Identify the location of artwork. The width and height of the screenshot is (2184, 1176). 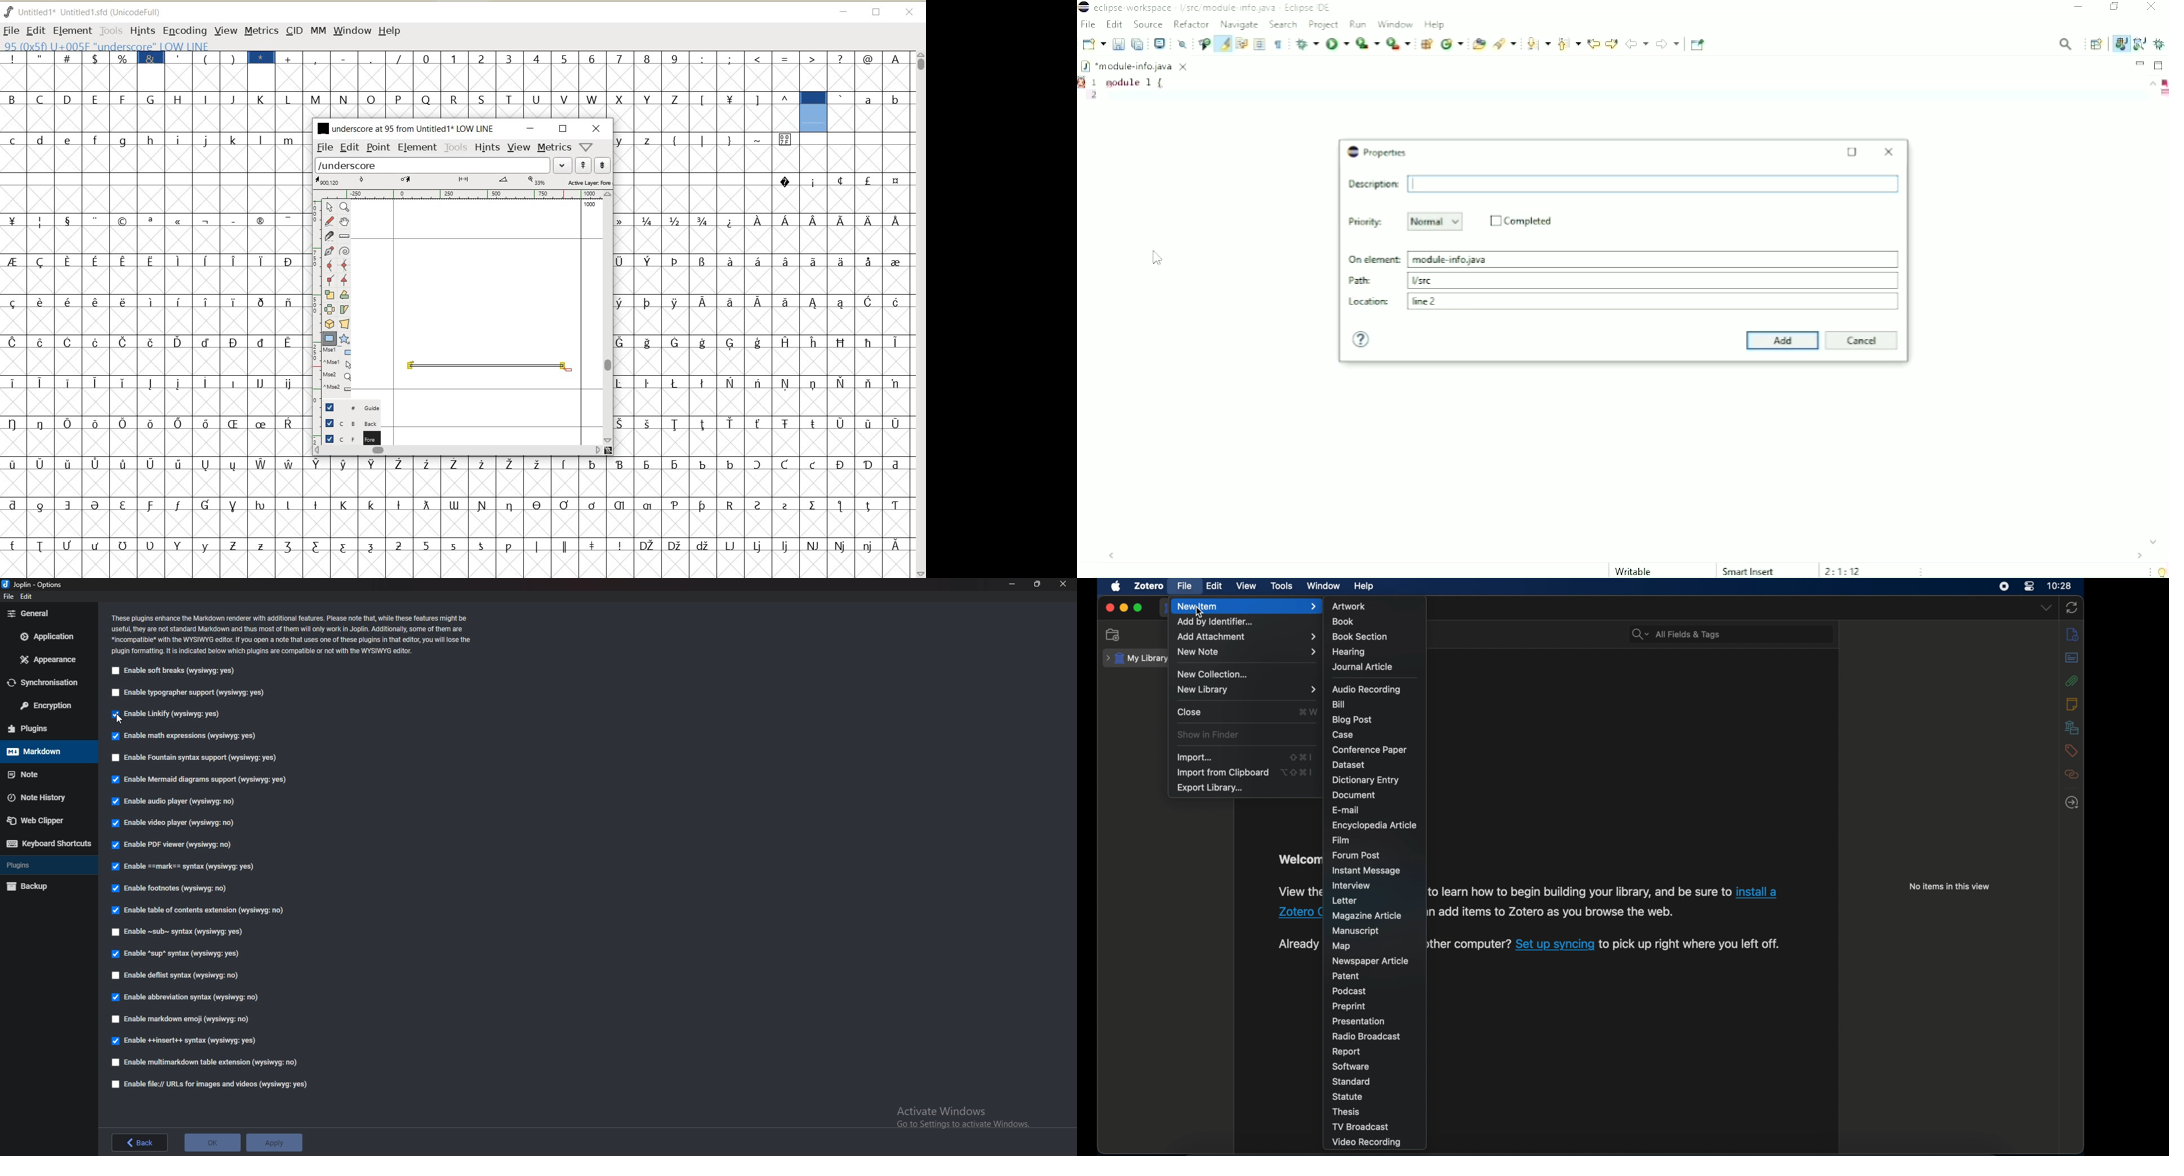
(1349, 606).